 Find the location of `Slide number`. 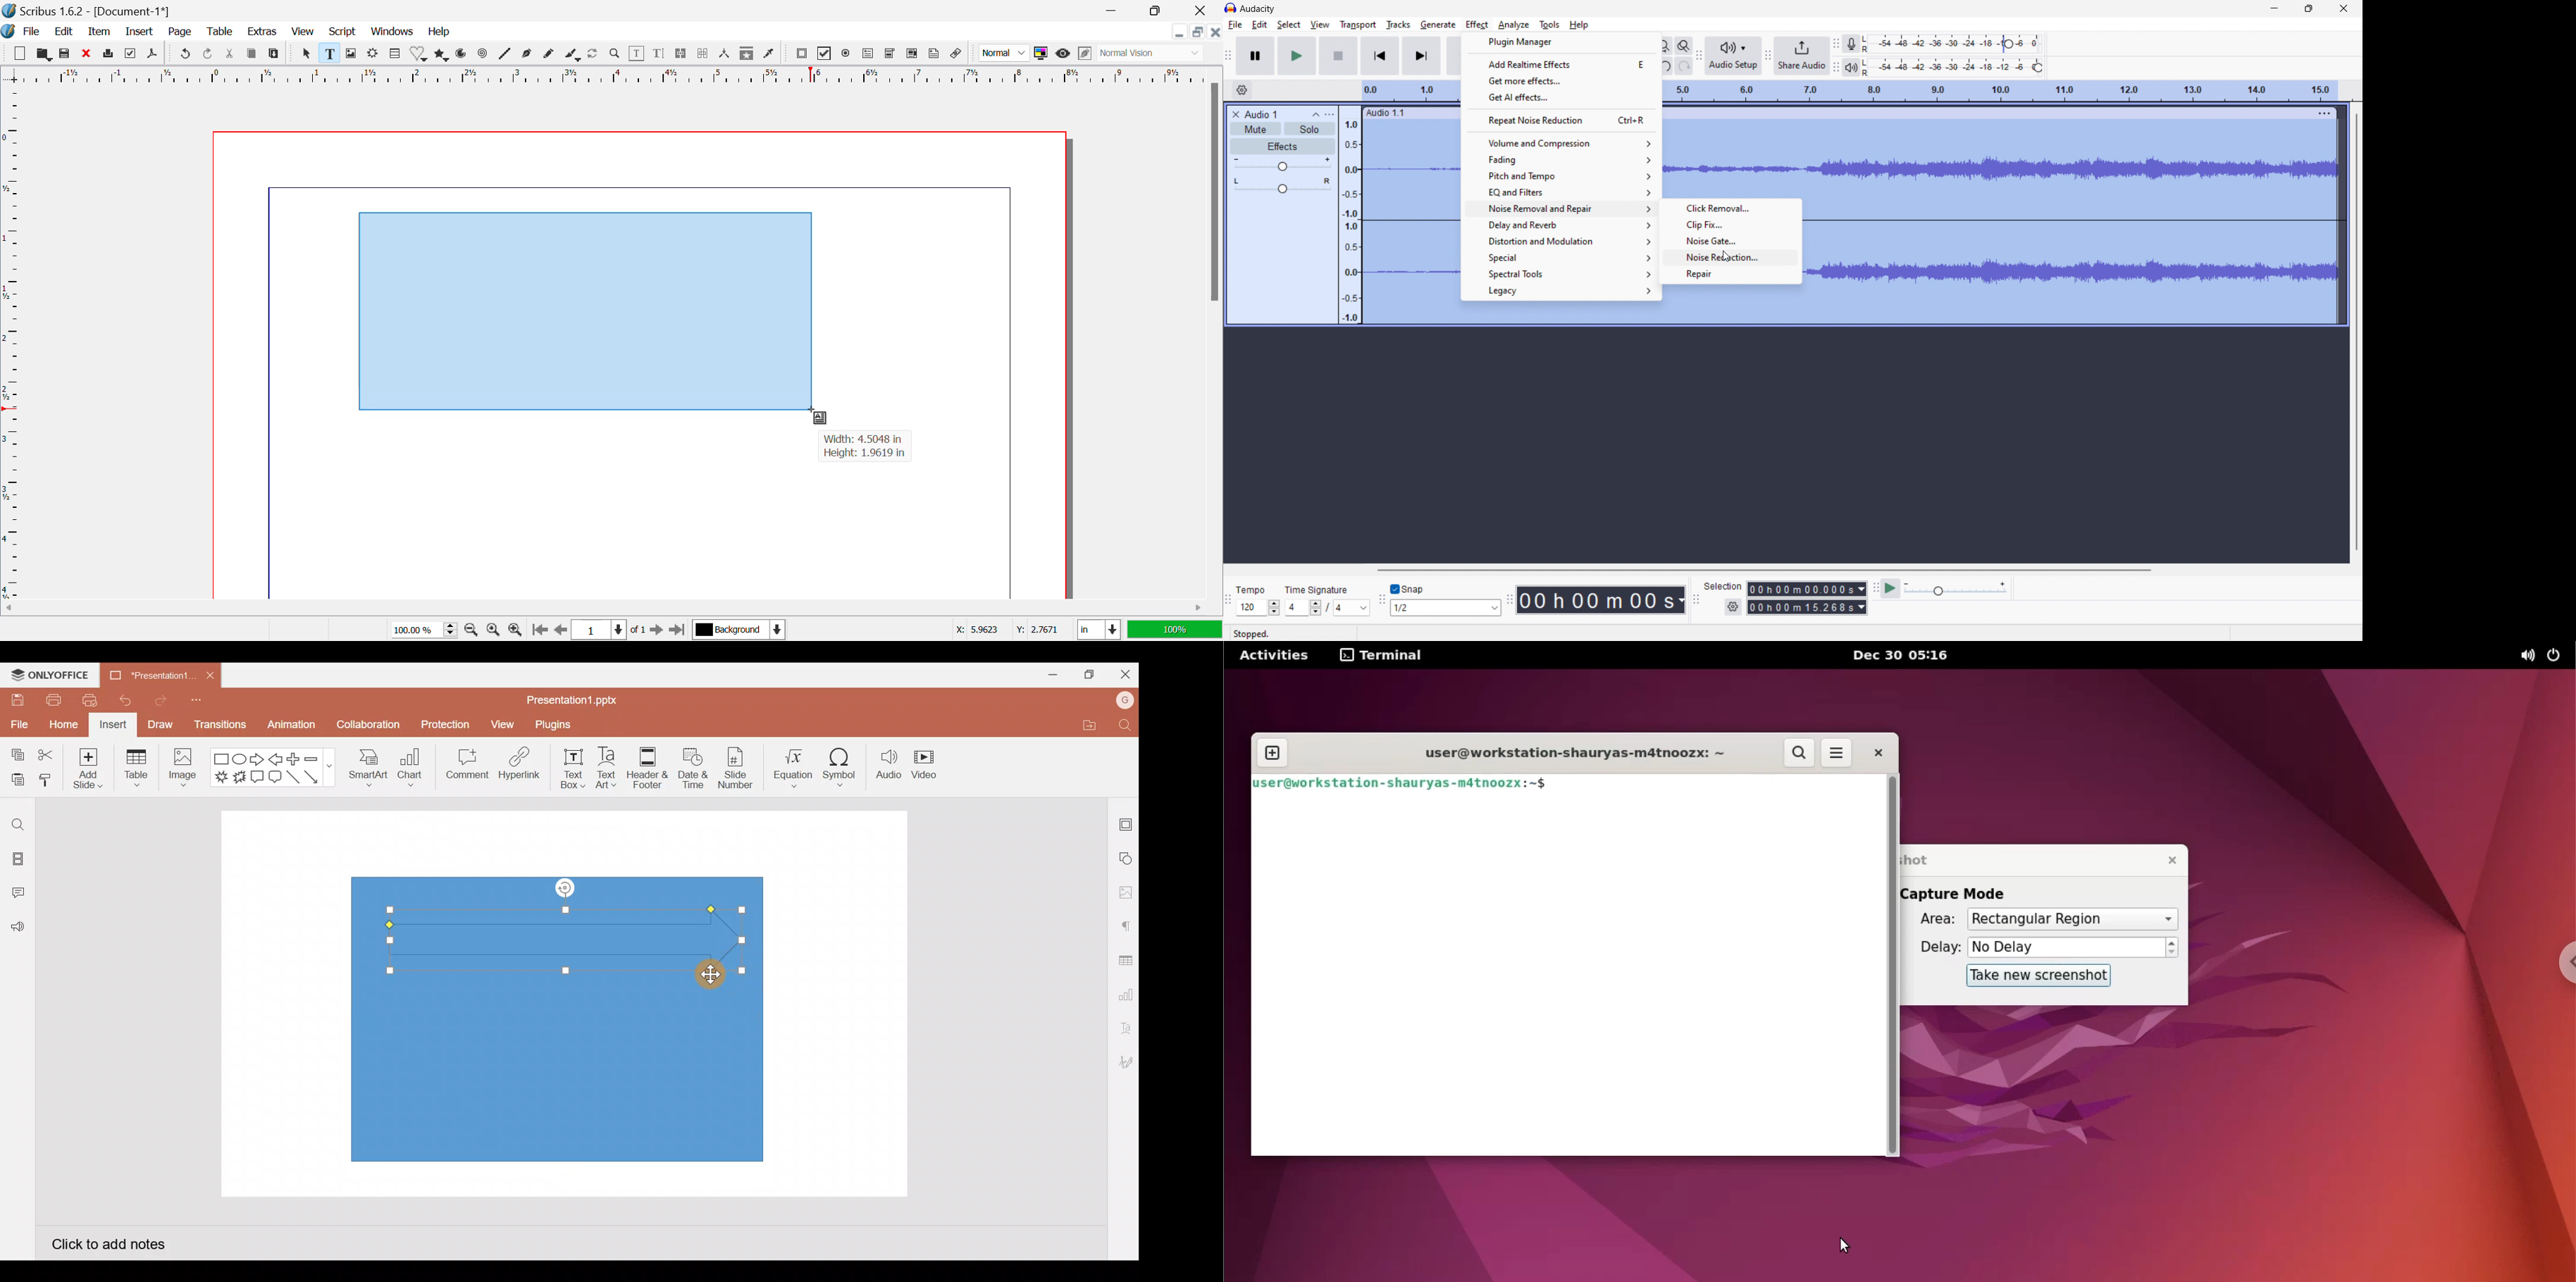

Slide number is located at coordinates (735, 768).